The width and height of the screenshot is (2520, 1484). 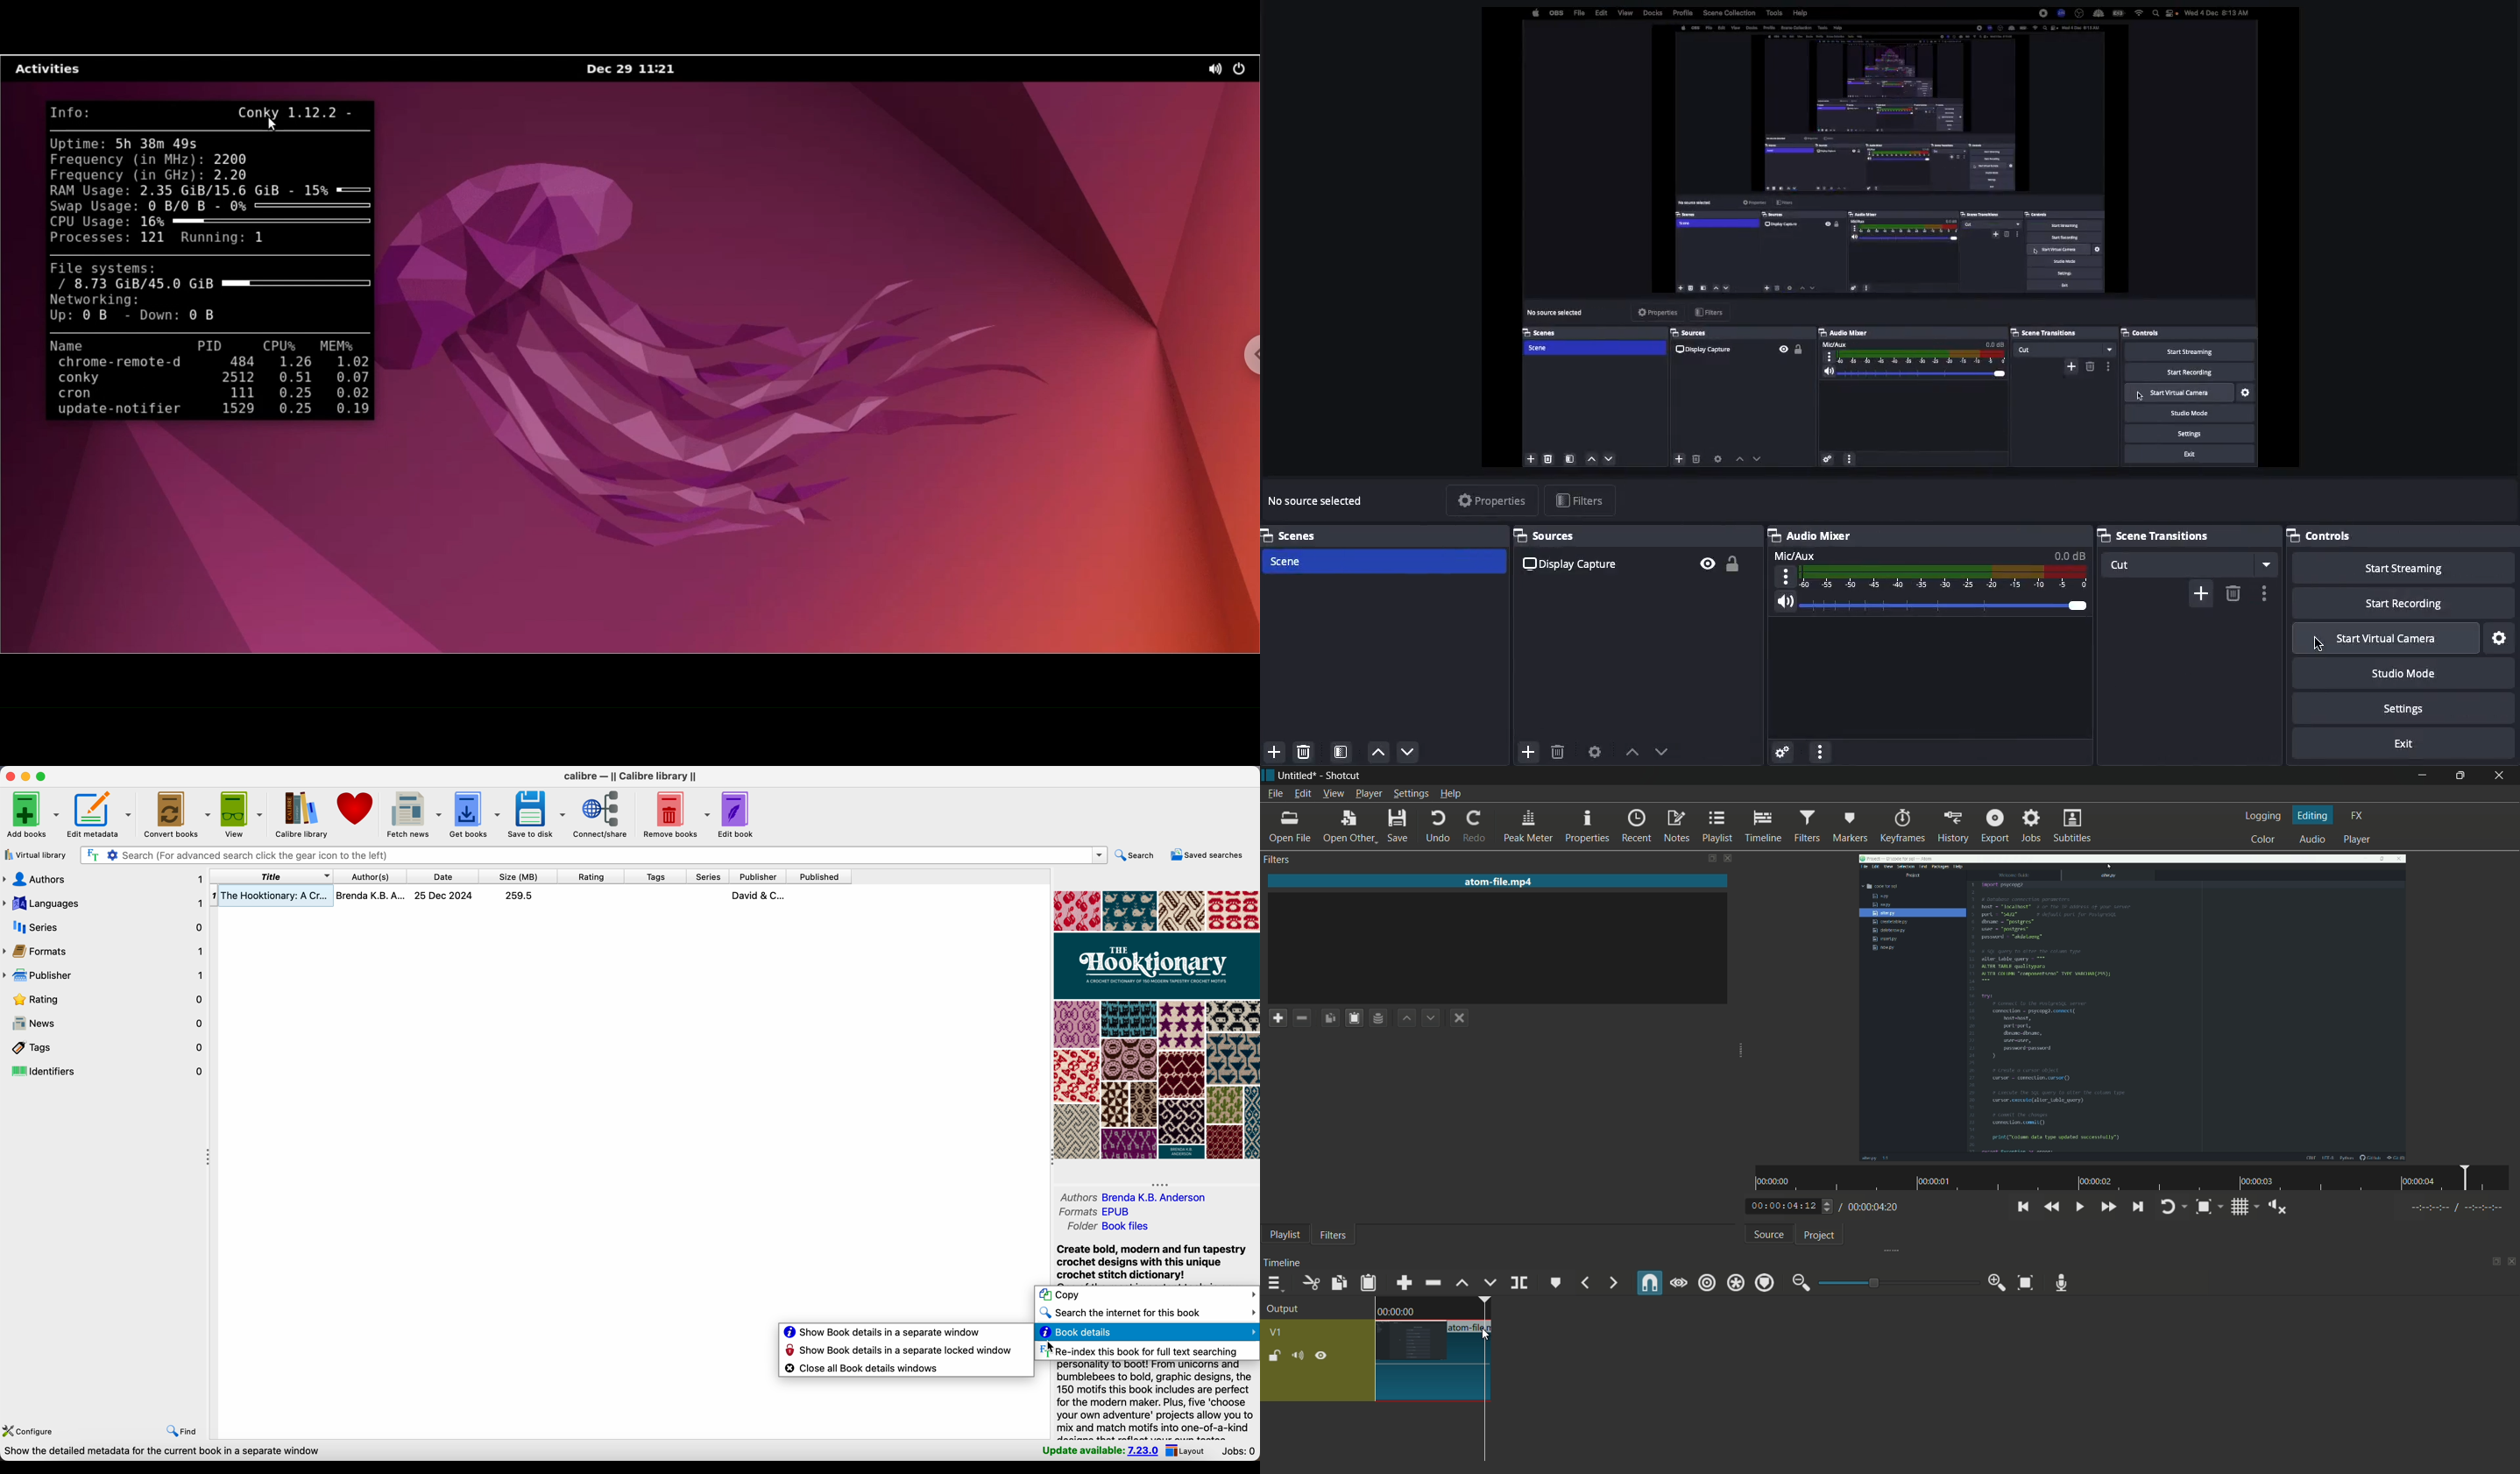 I want to click on minimize, so click(x=24, y=777).